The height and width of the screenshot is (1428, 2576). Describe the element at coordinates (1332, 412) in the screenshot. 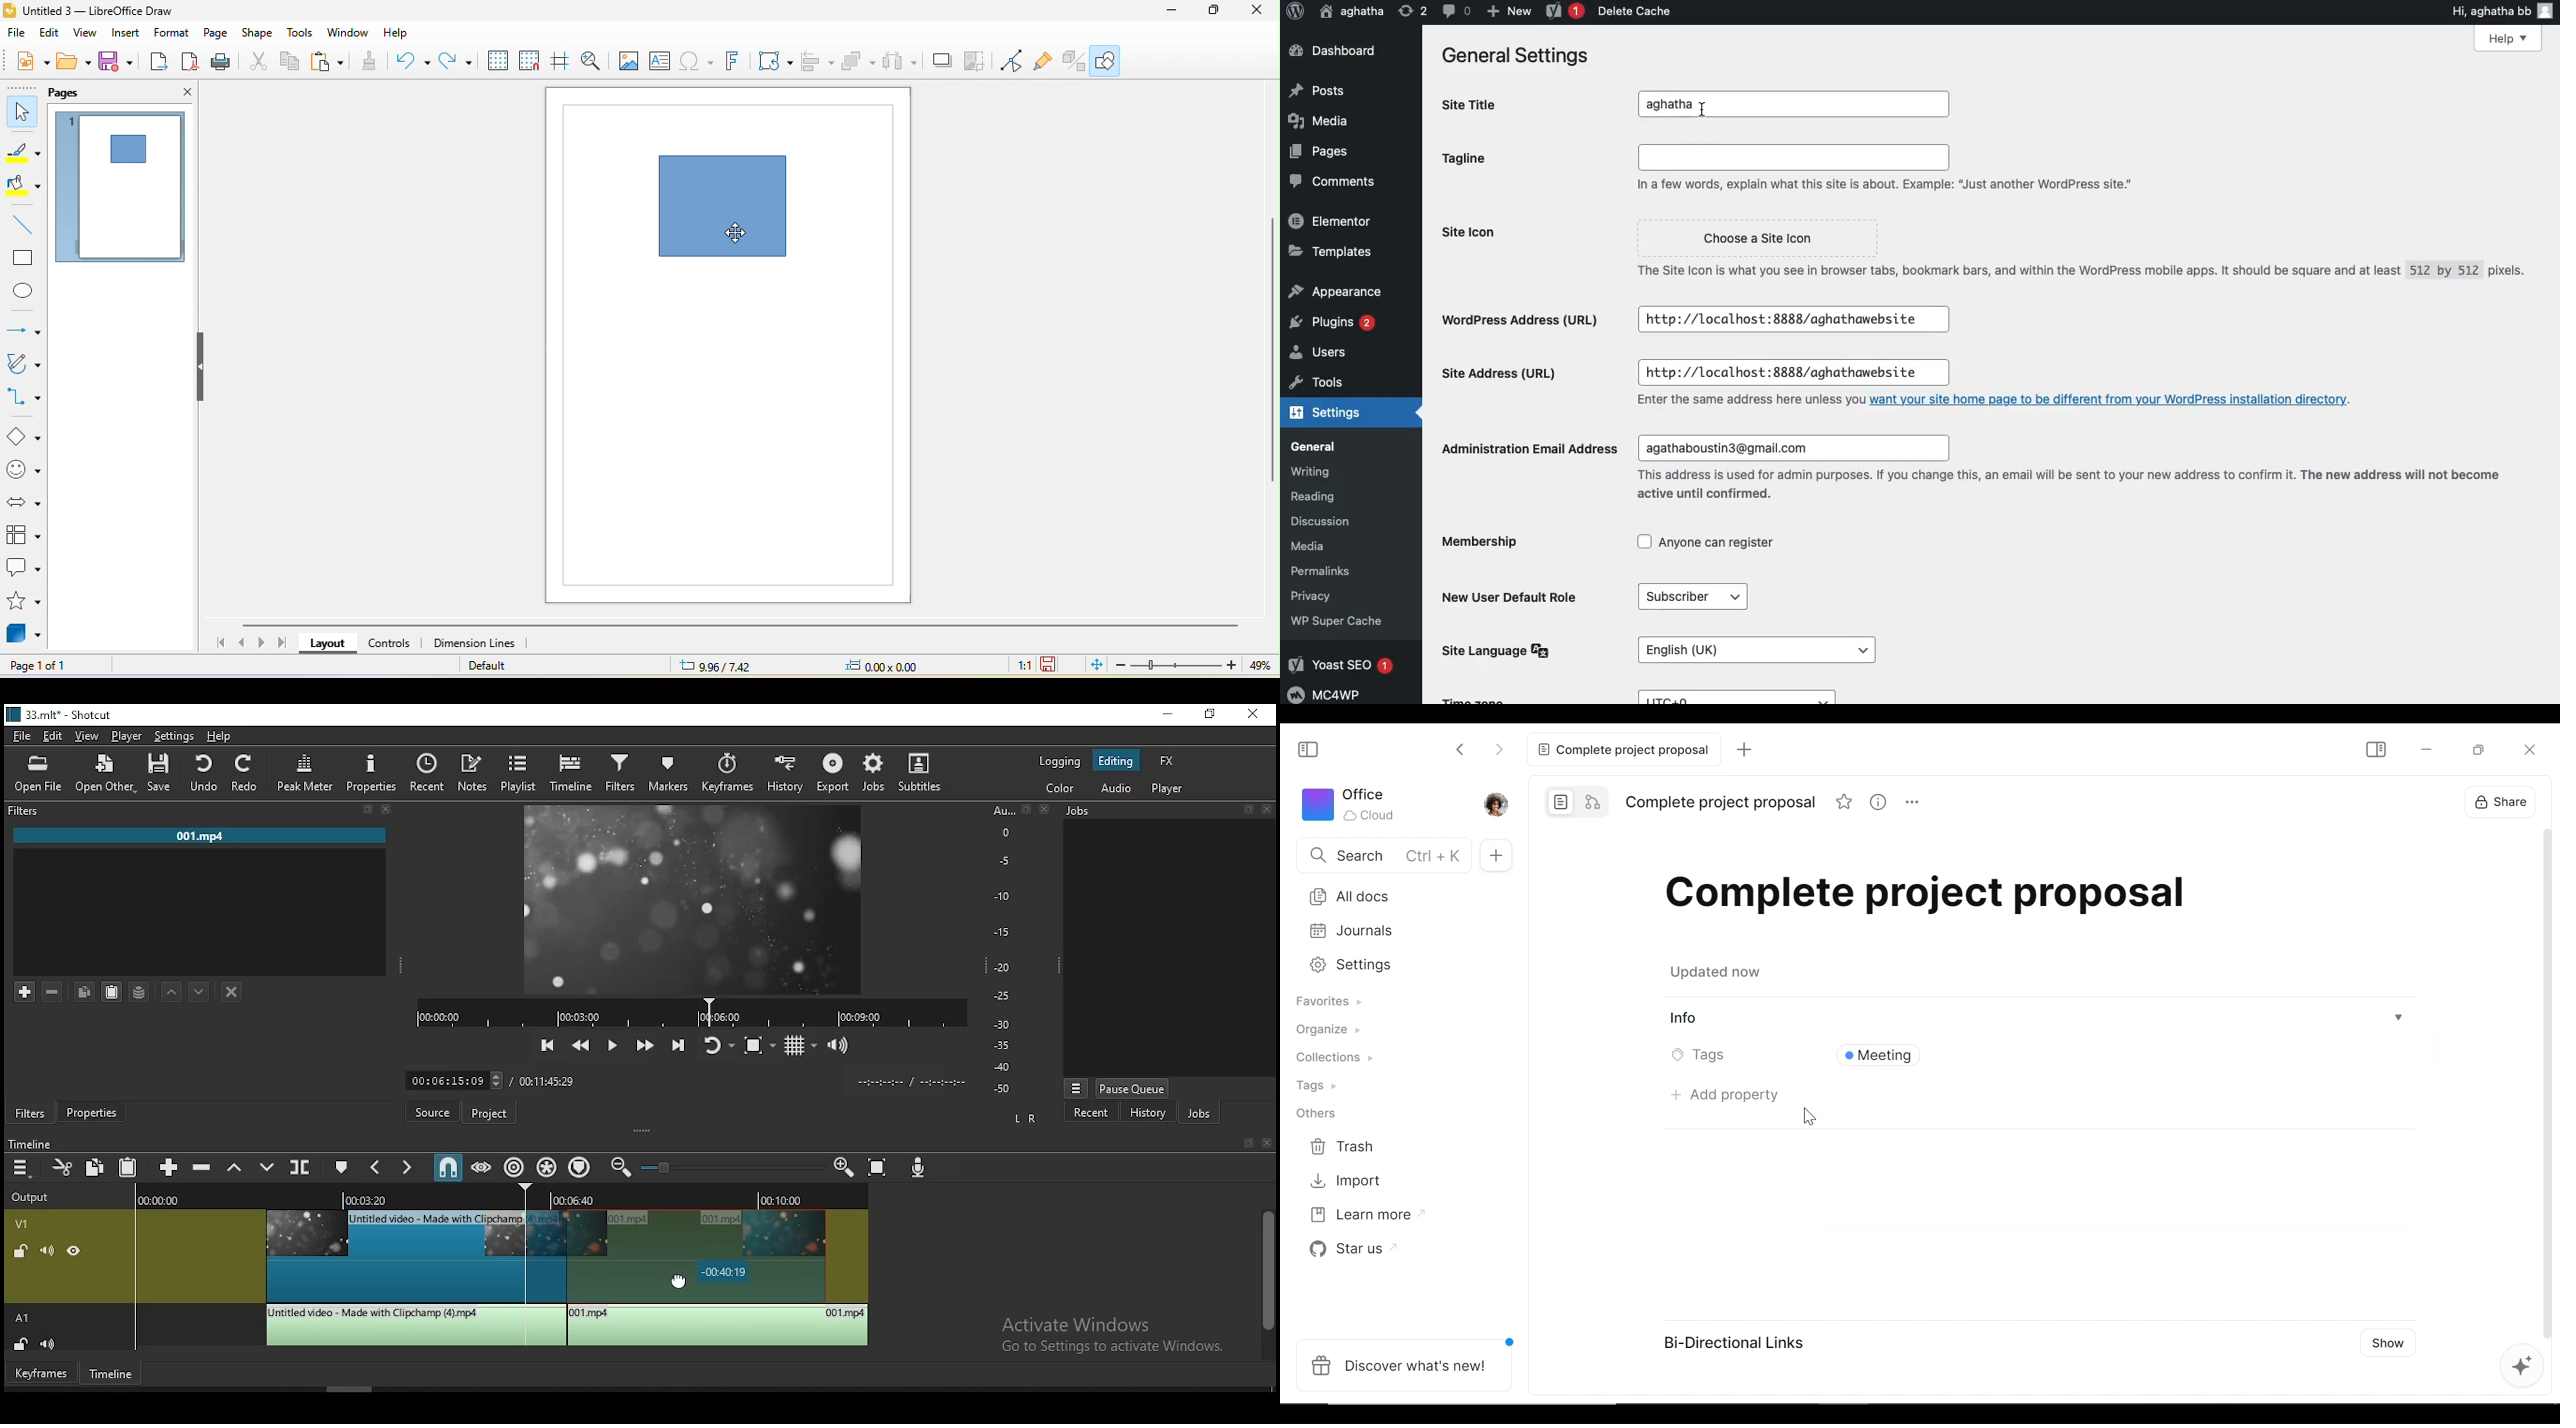

I see `Settings` at that location.